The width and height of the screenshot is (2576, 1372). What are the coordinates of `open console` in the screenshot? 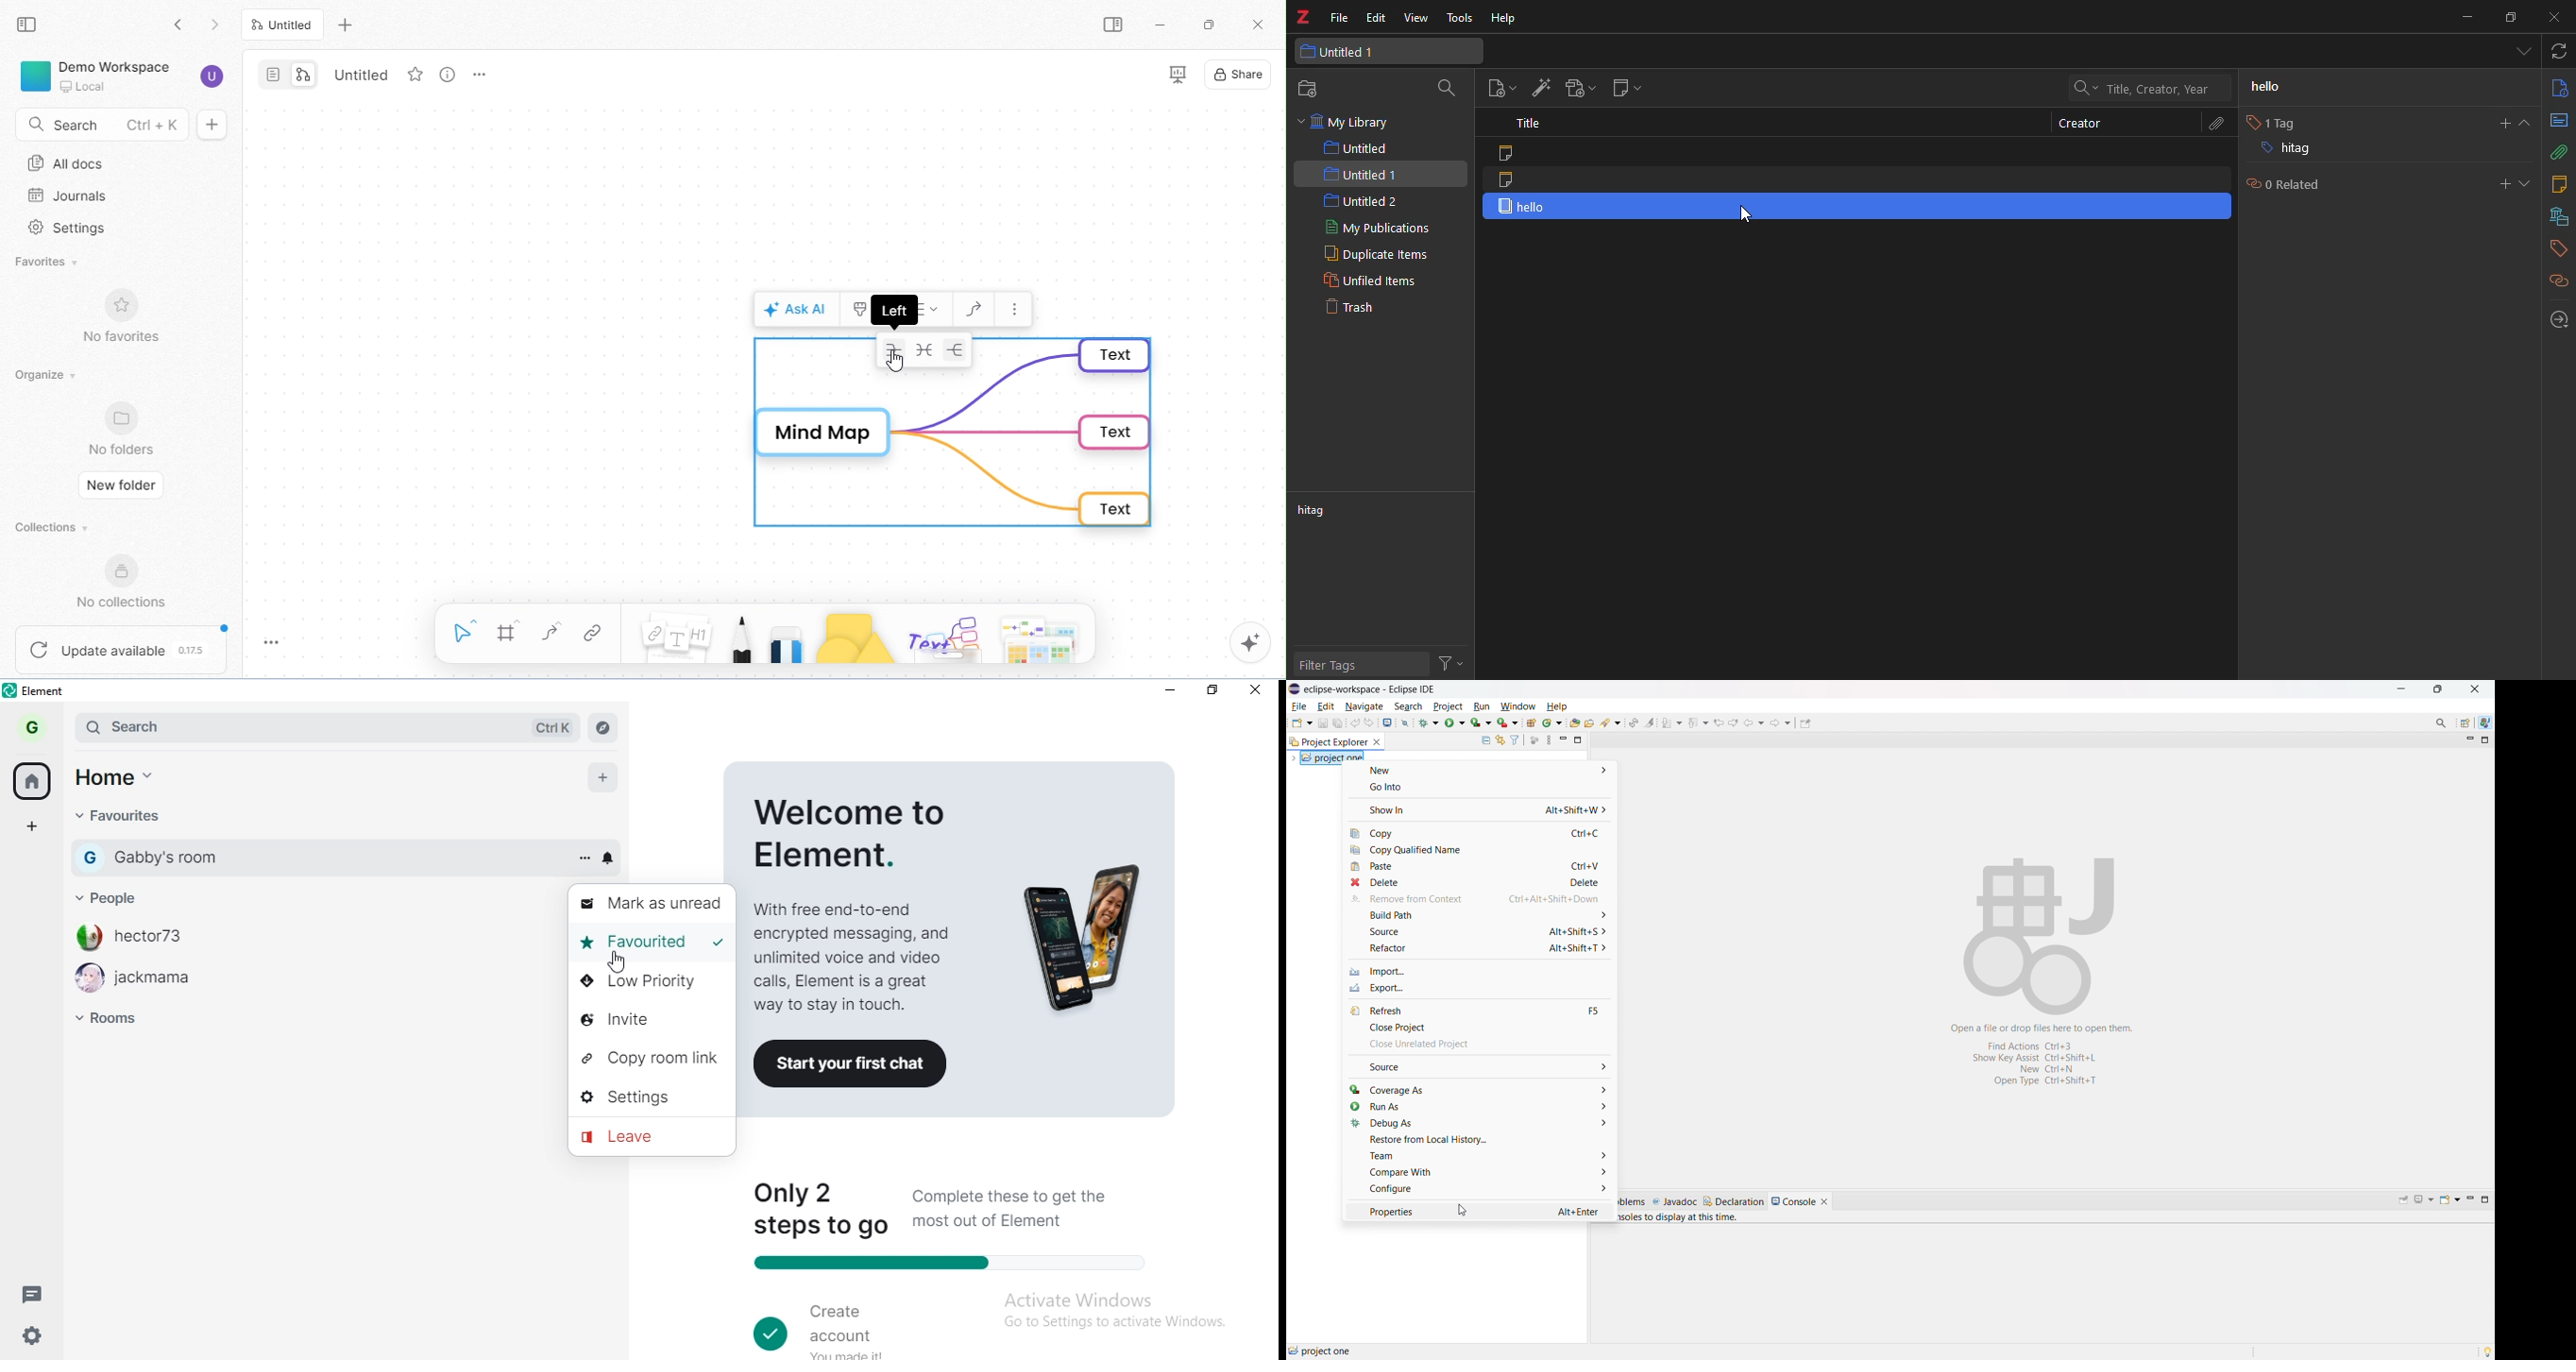 It's located at (1388, 723).